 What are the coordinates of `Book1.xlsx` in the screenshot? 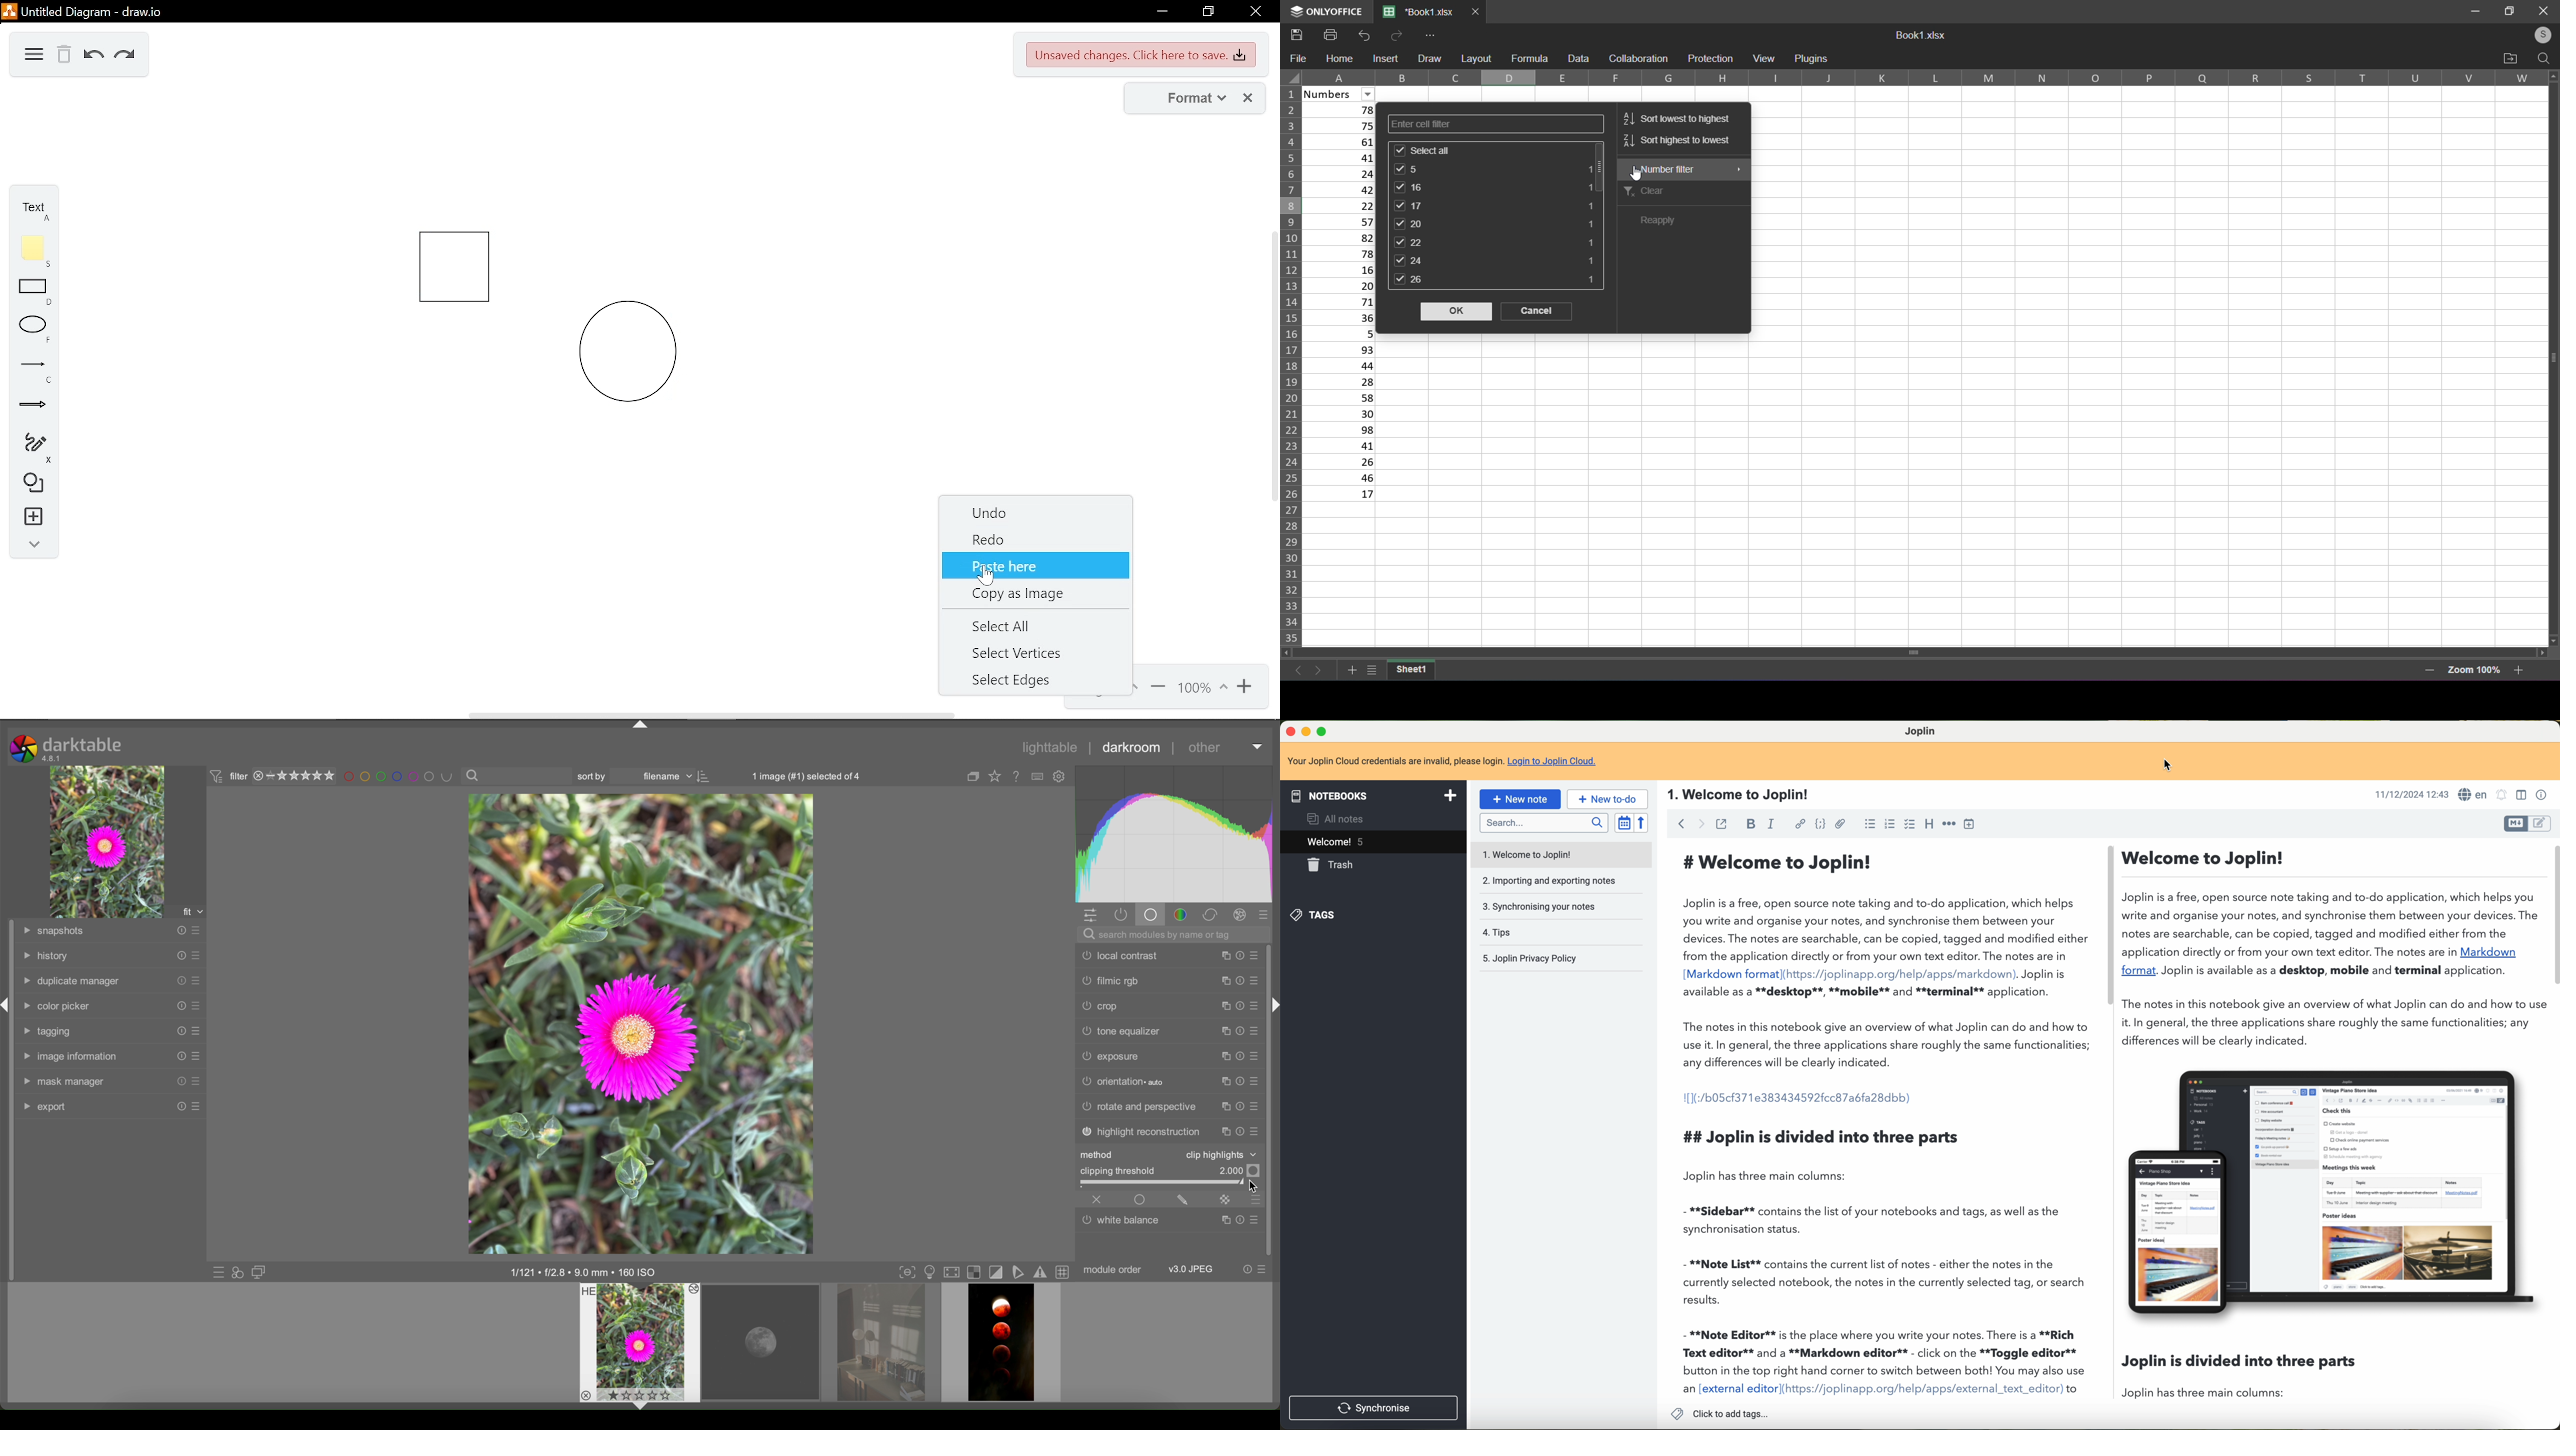 It's located at (1923, 36).